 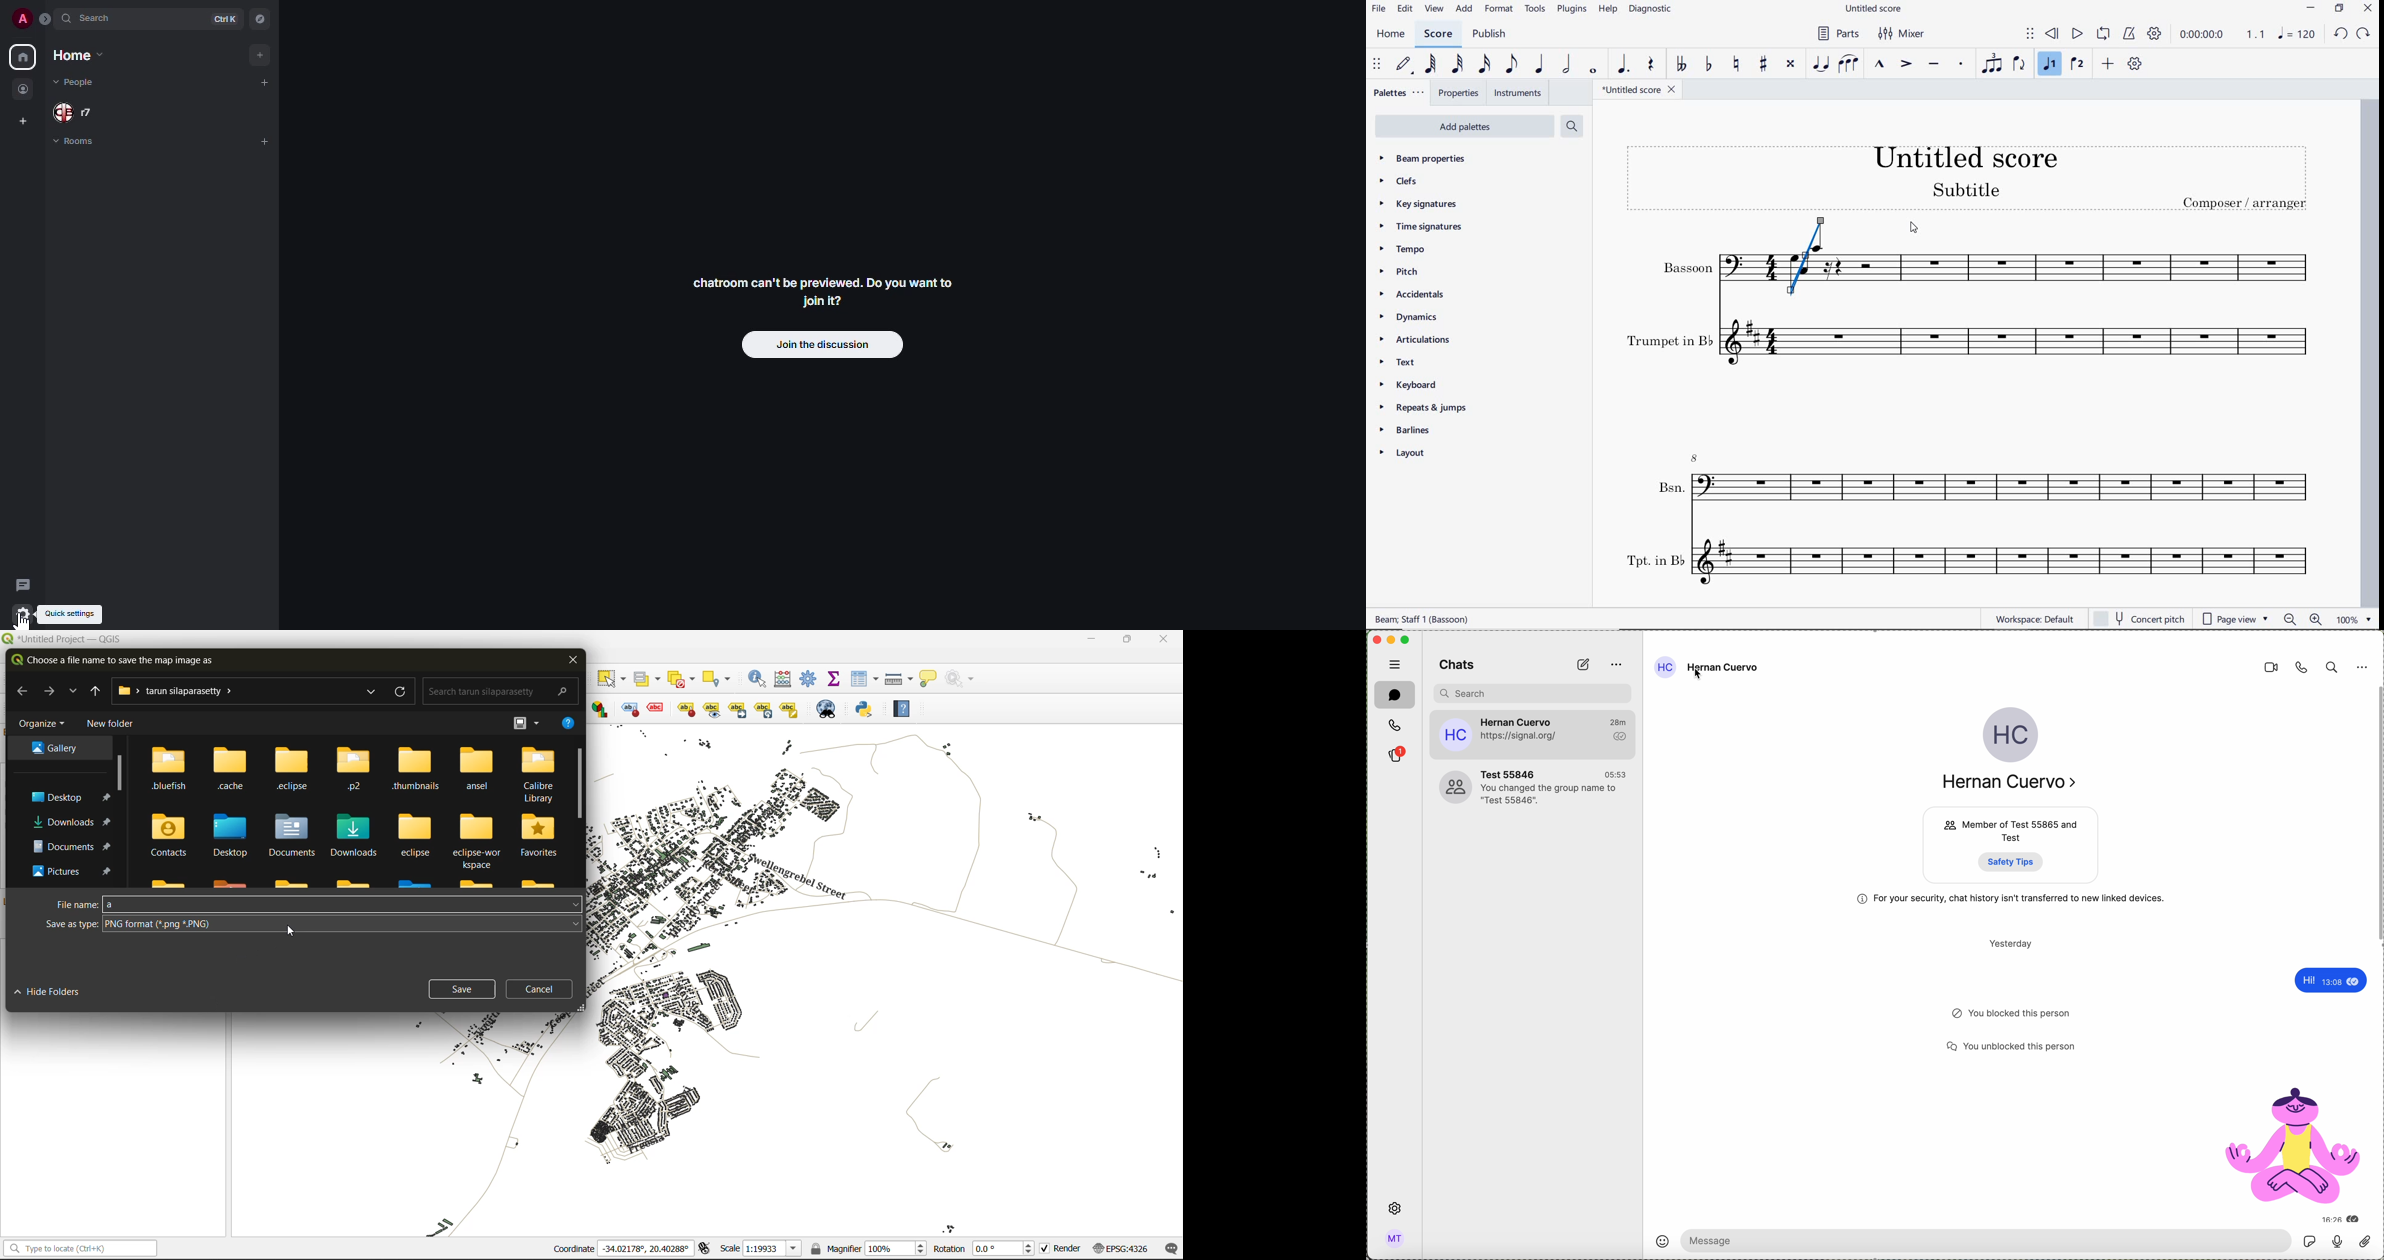 What do you see at coordinates (1404, 454) in the screenshot?
I see `layout` at bounding box center [1404, 454].